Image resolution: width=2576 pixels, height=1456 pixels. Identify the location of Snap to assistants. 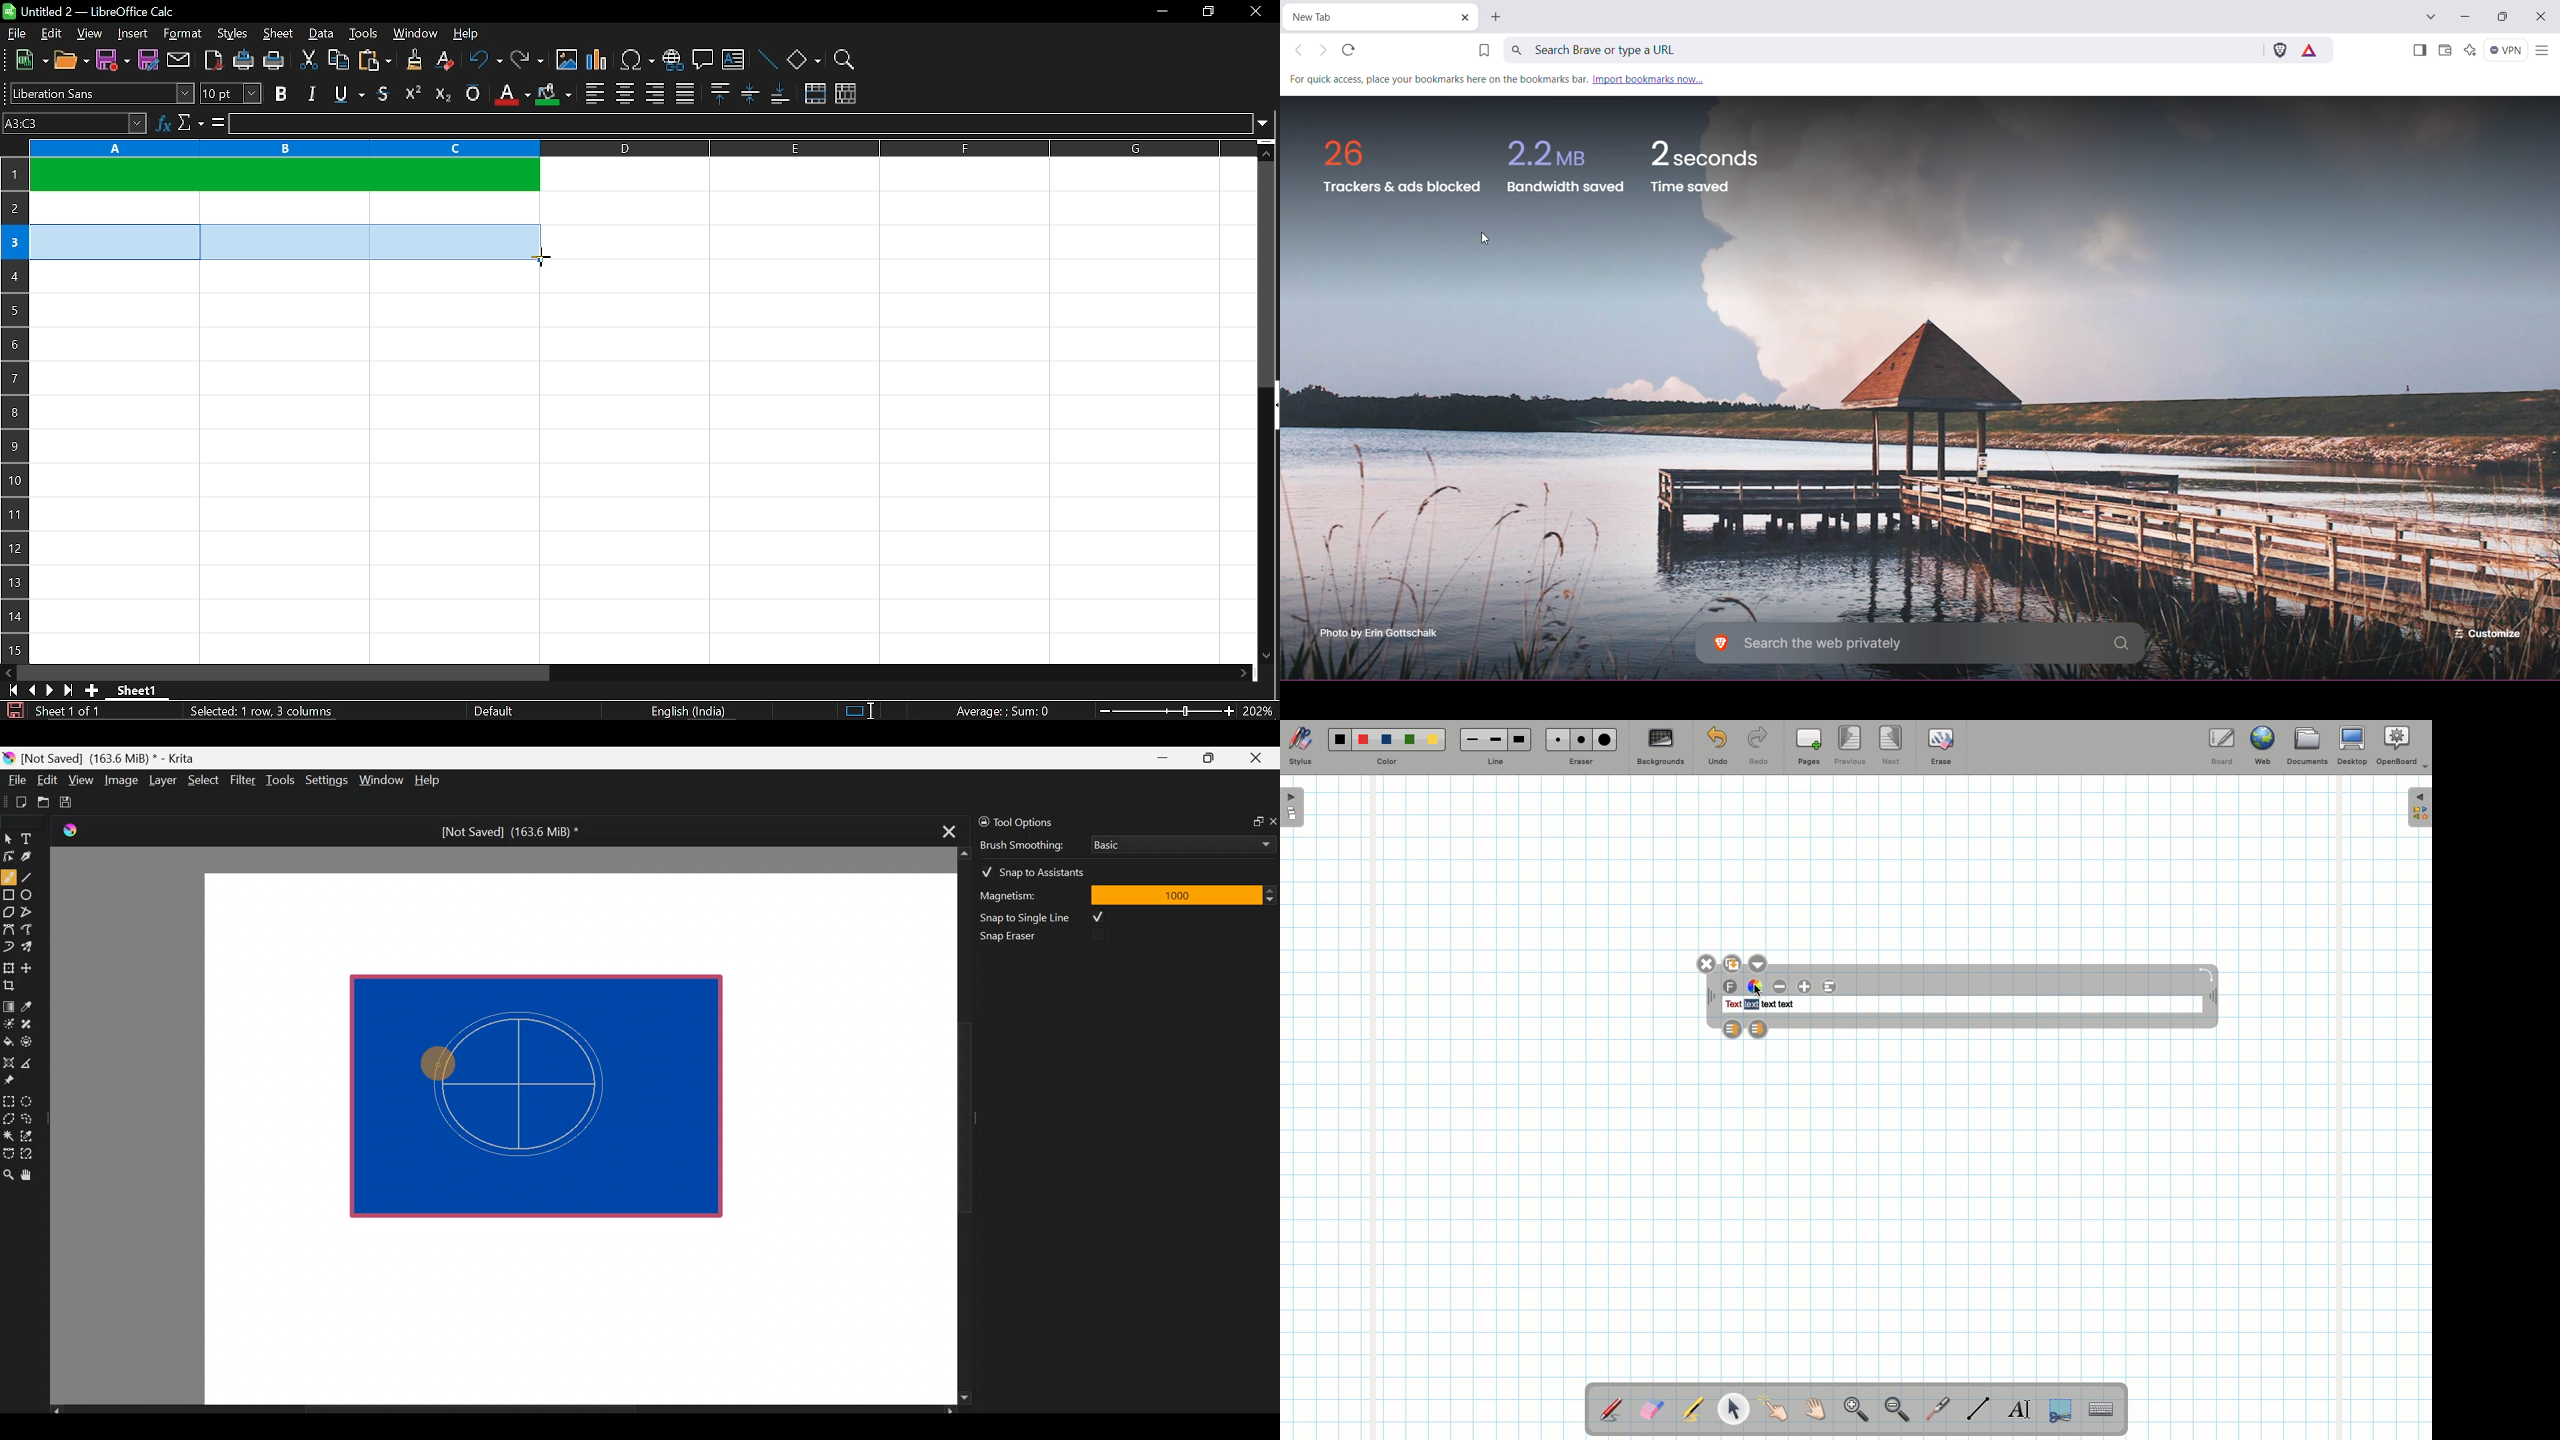
(1039, 869).